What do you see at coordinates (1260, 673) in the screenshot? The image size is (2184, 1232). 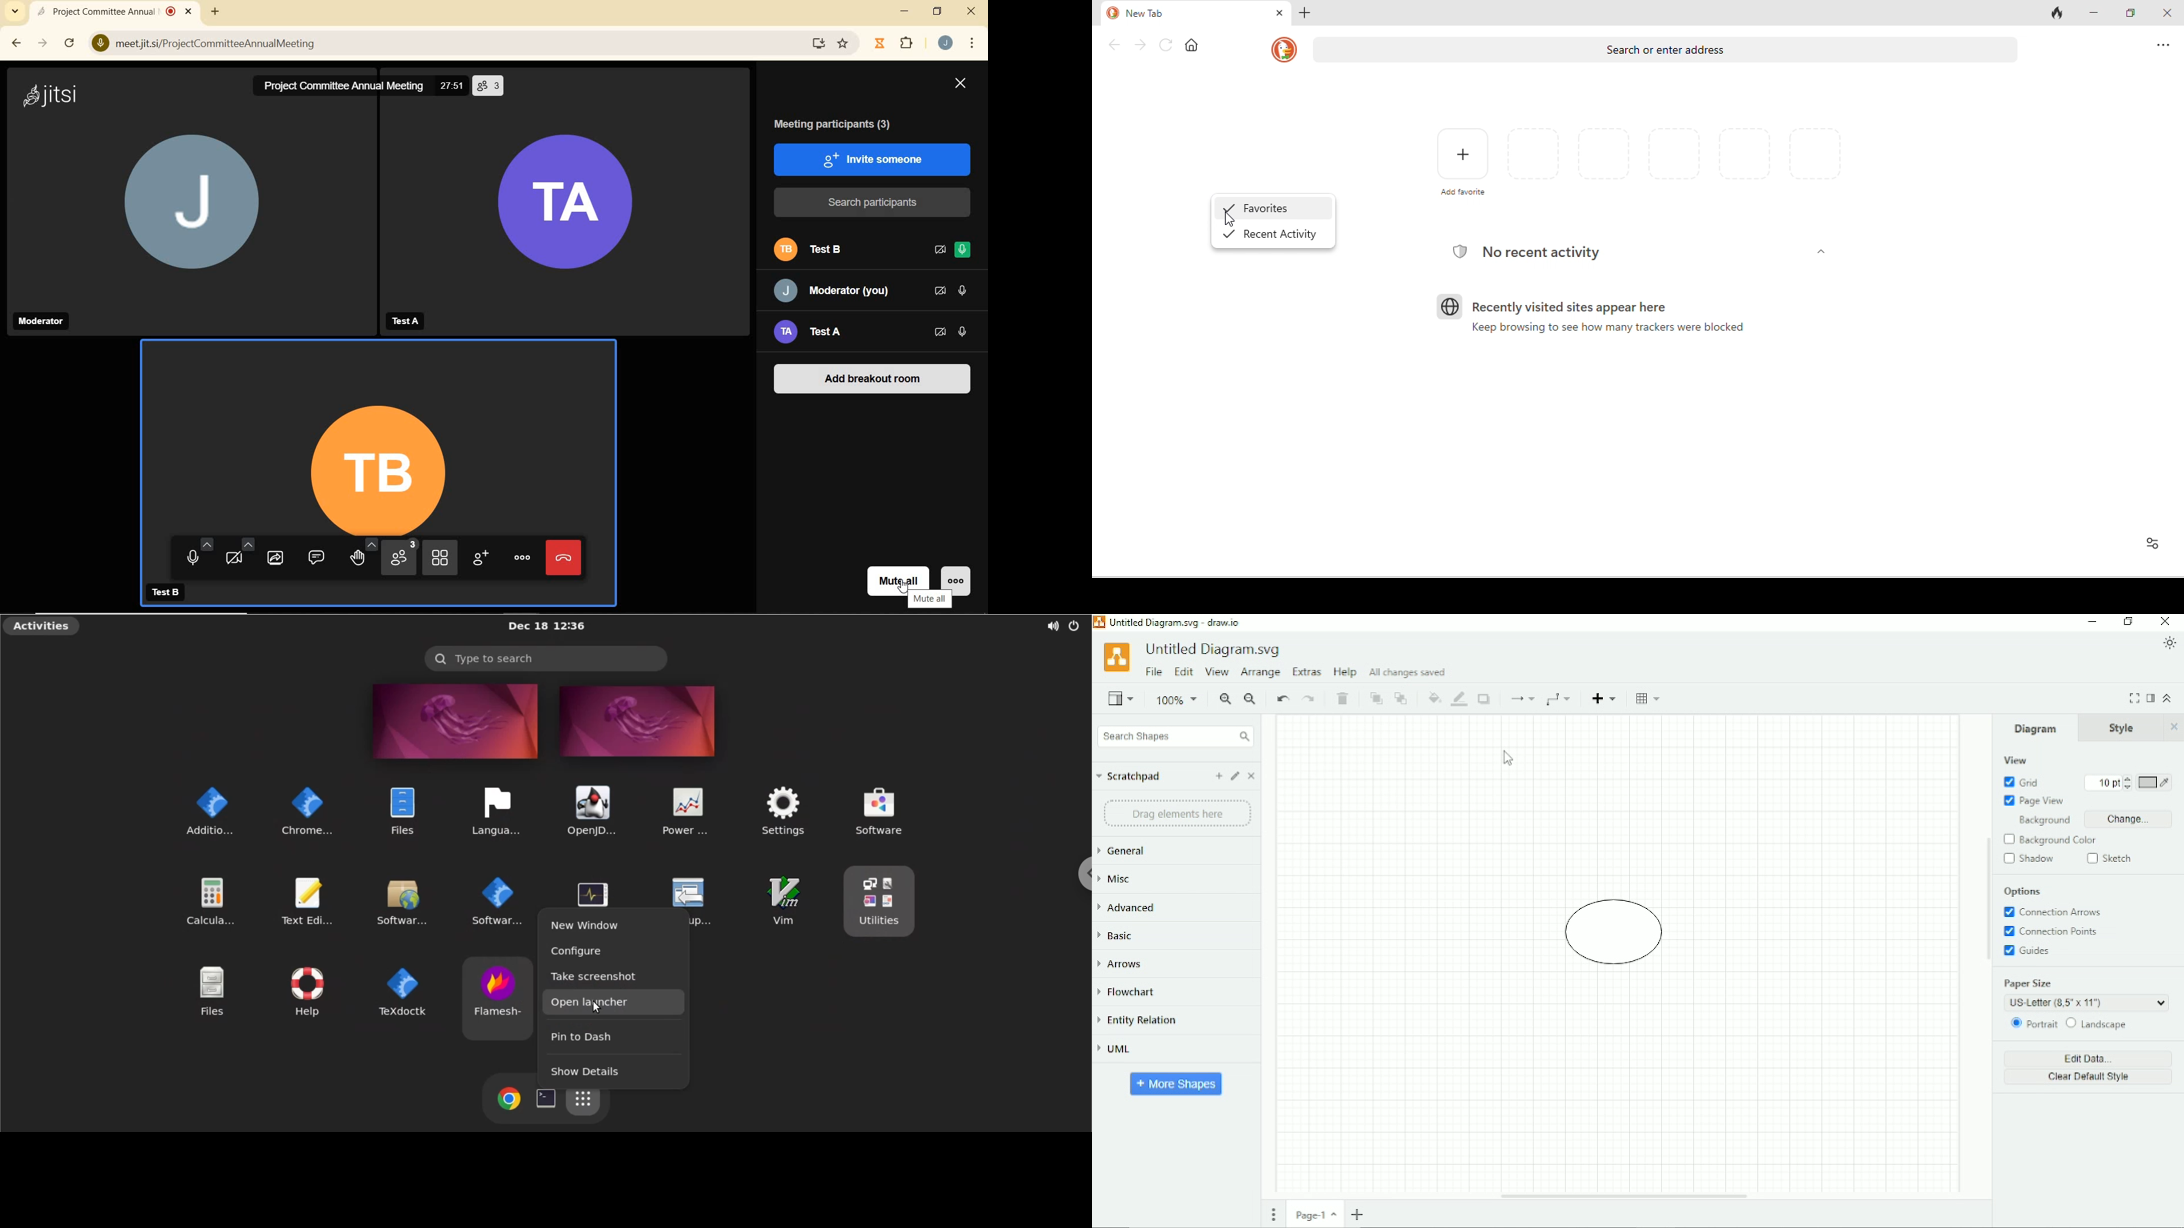 I see `Arrange` at bounding box center [1260, 673].